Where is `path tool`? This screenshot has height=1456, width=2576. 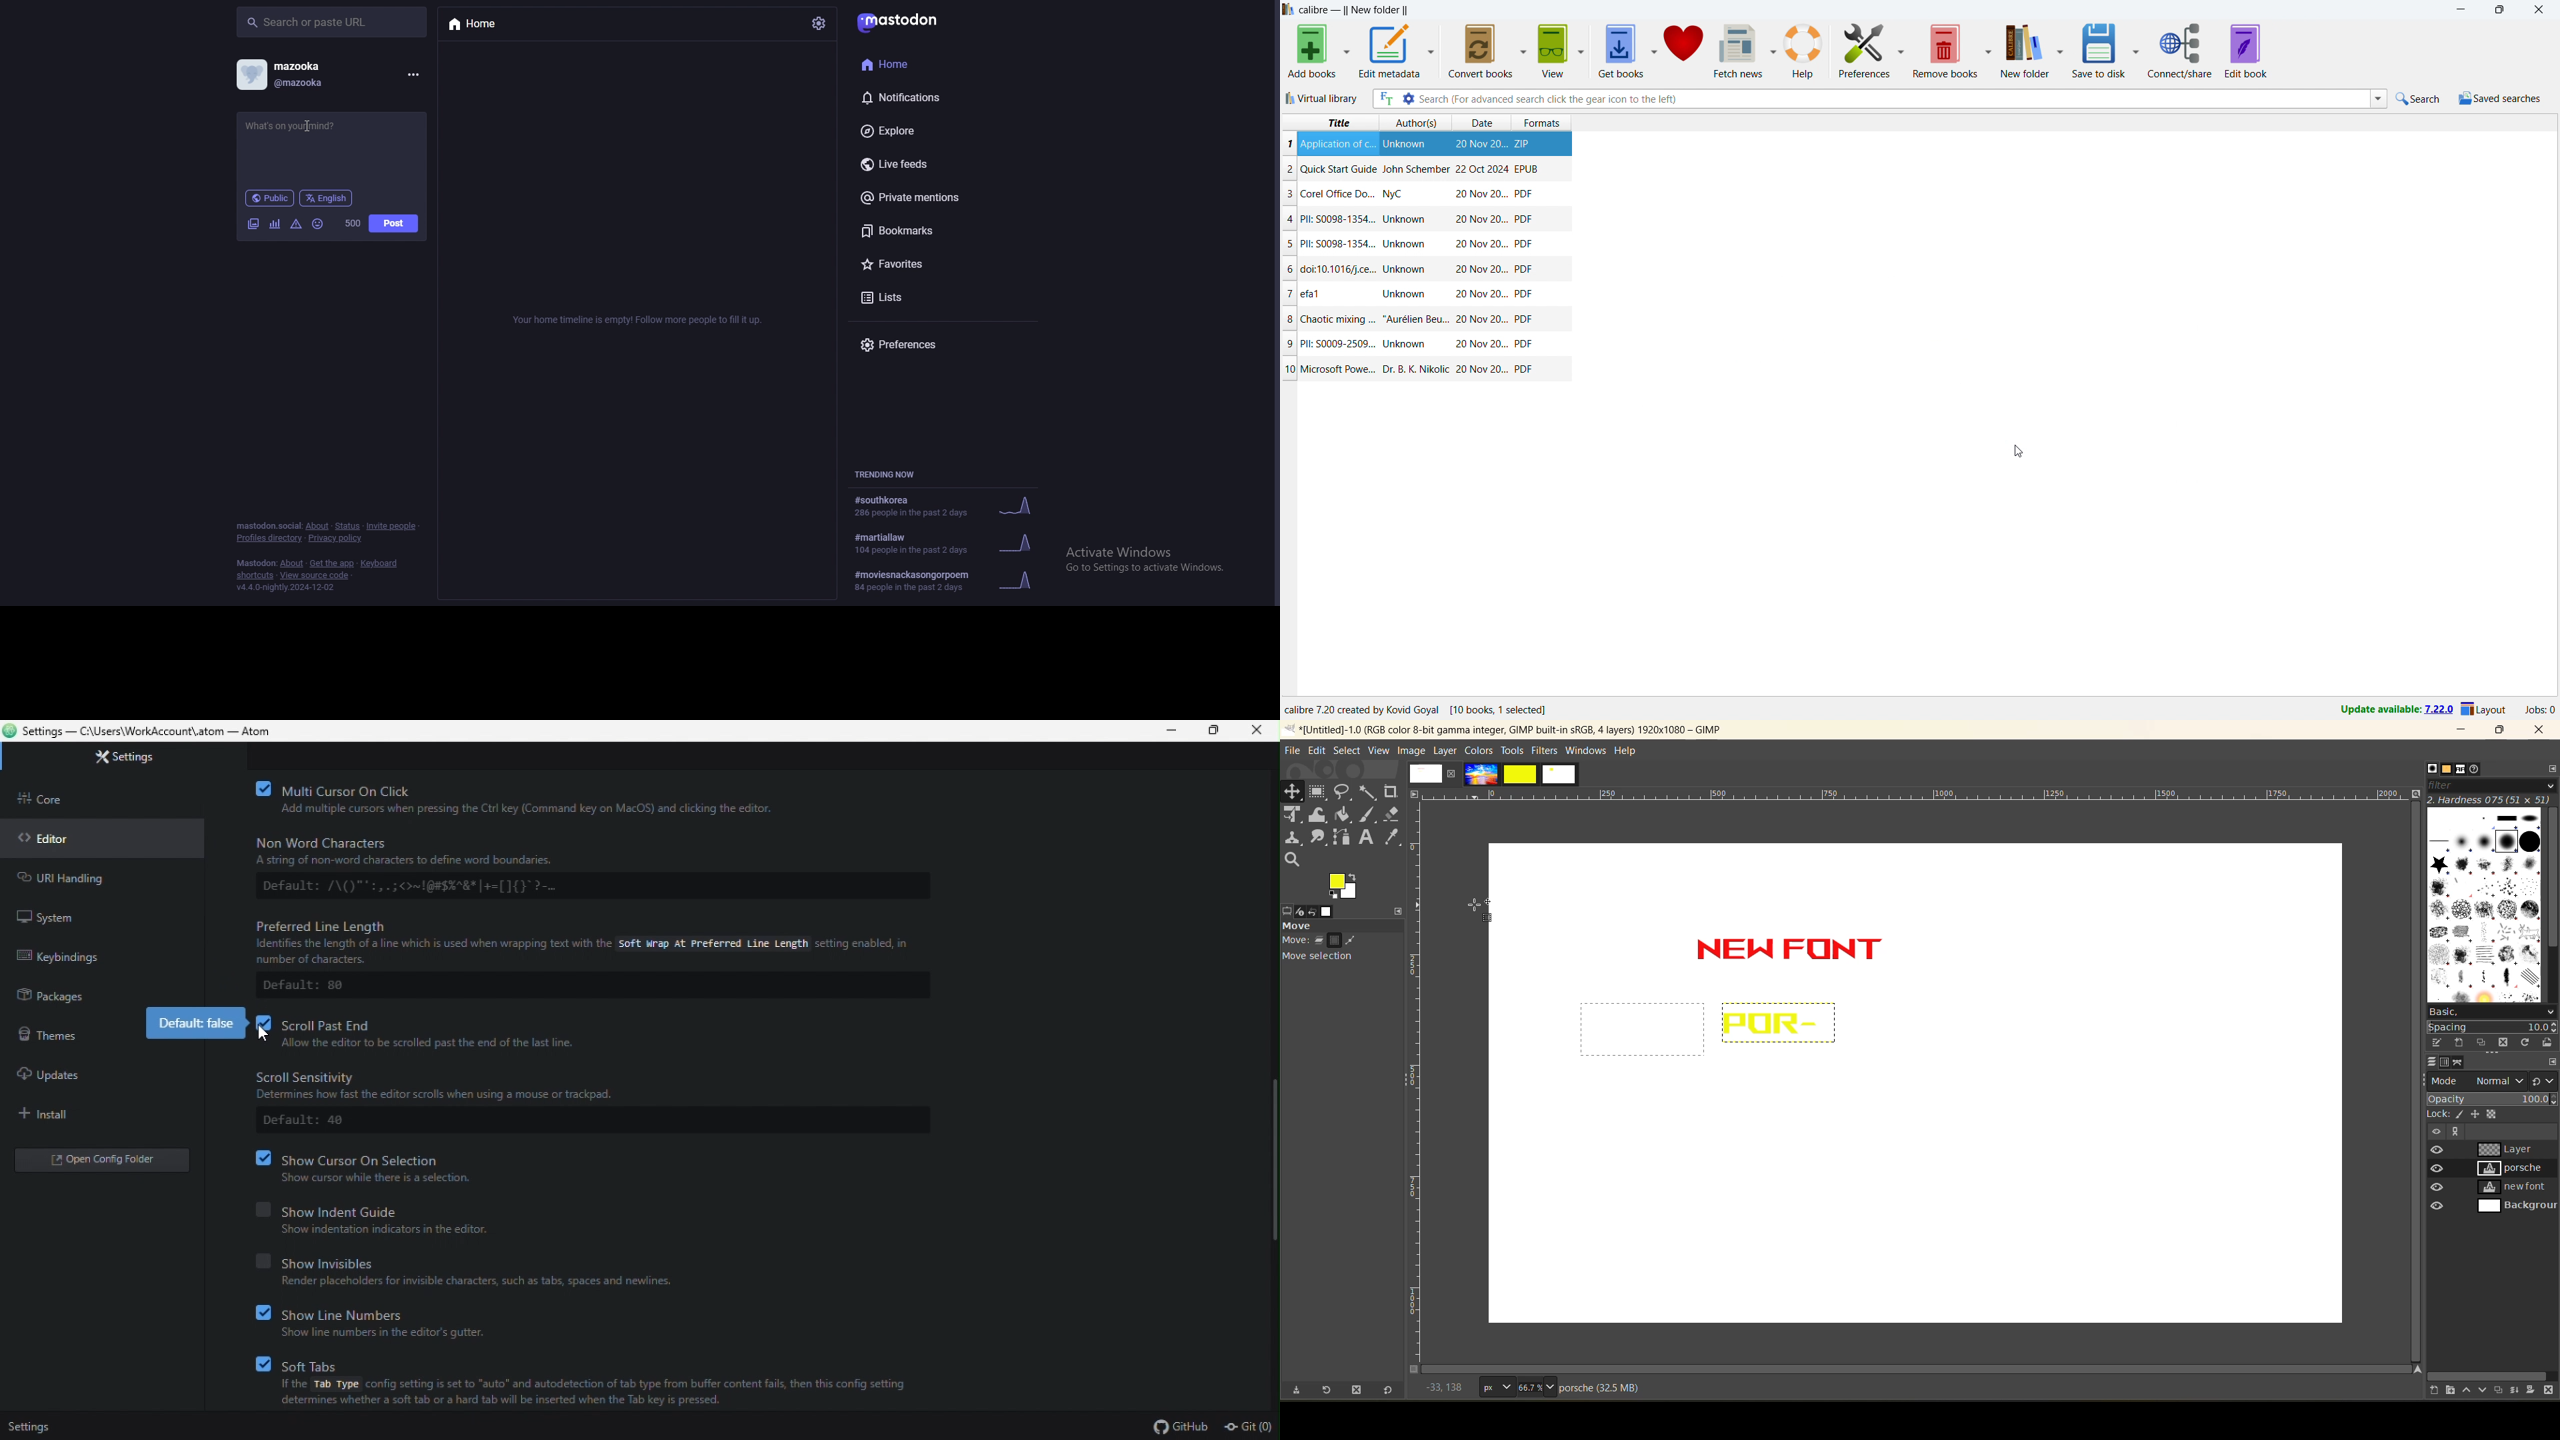
path tool is located at coordinates (1342, 837).